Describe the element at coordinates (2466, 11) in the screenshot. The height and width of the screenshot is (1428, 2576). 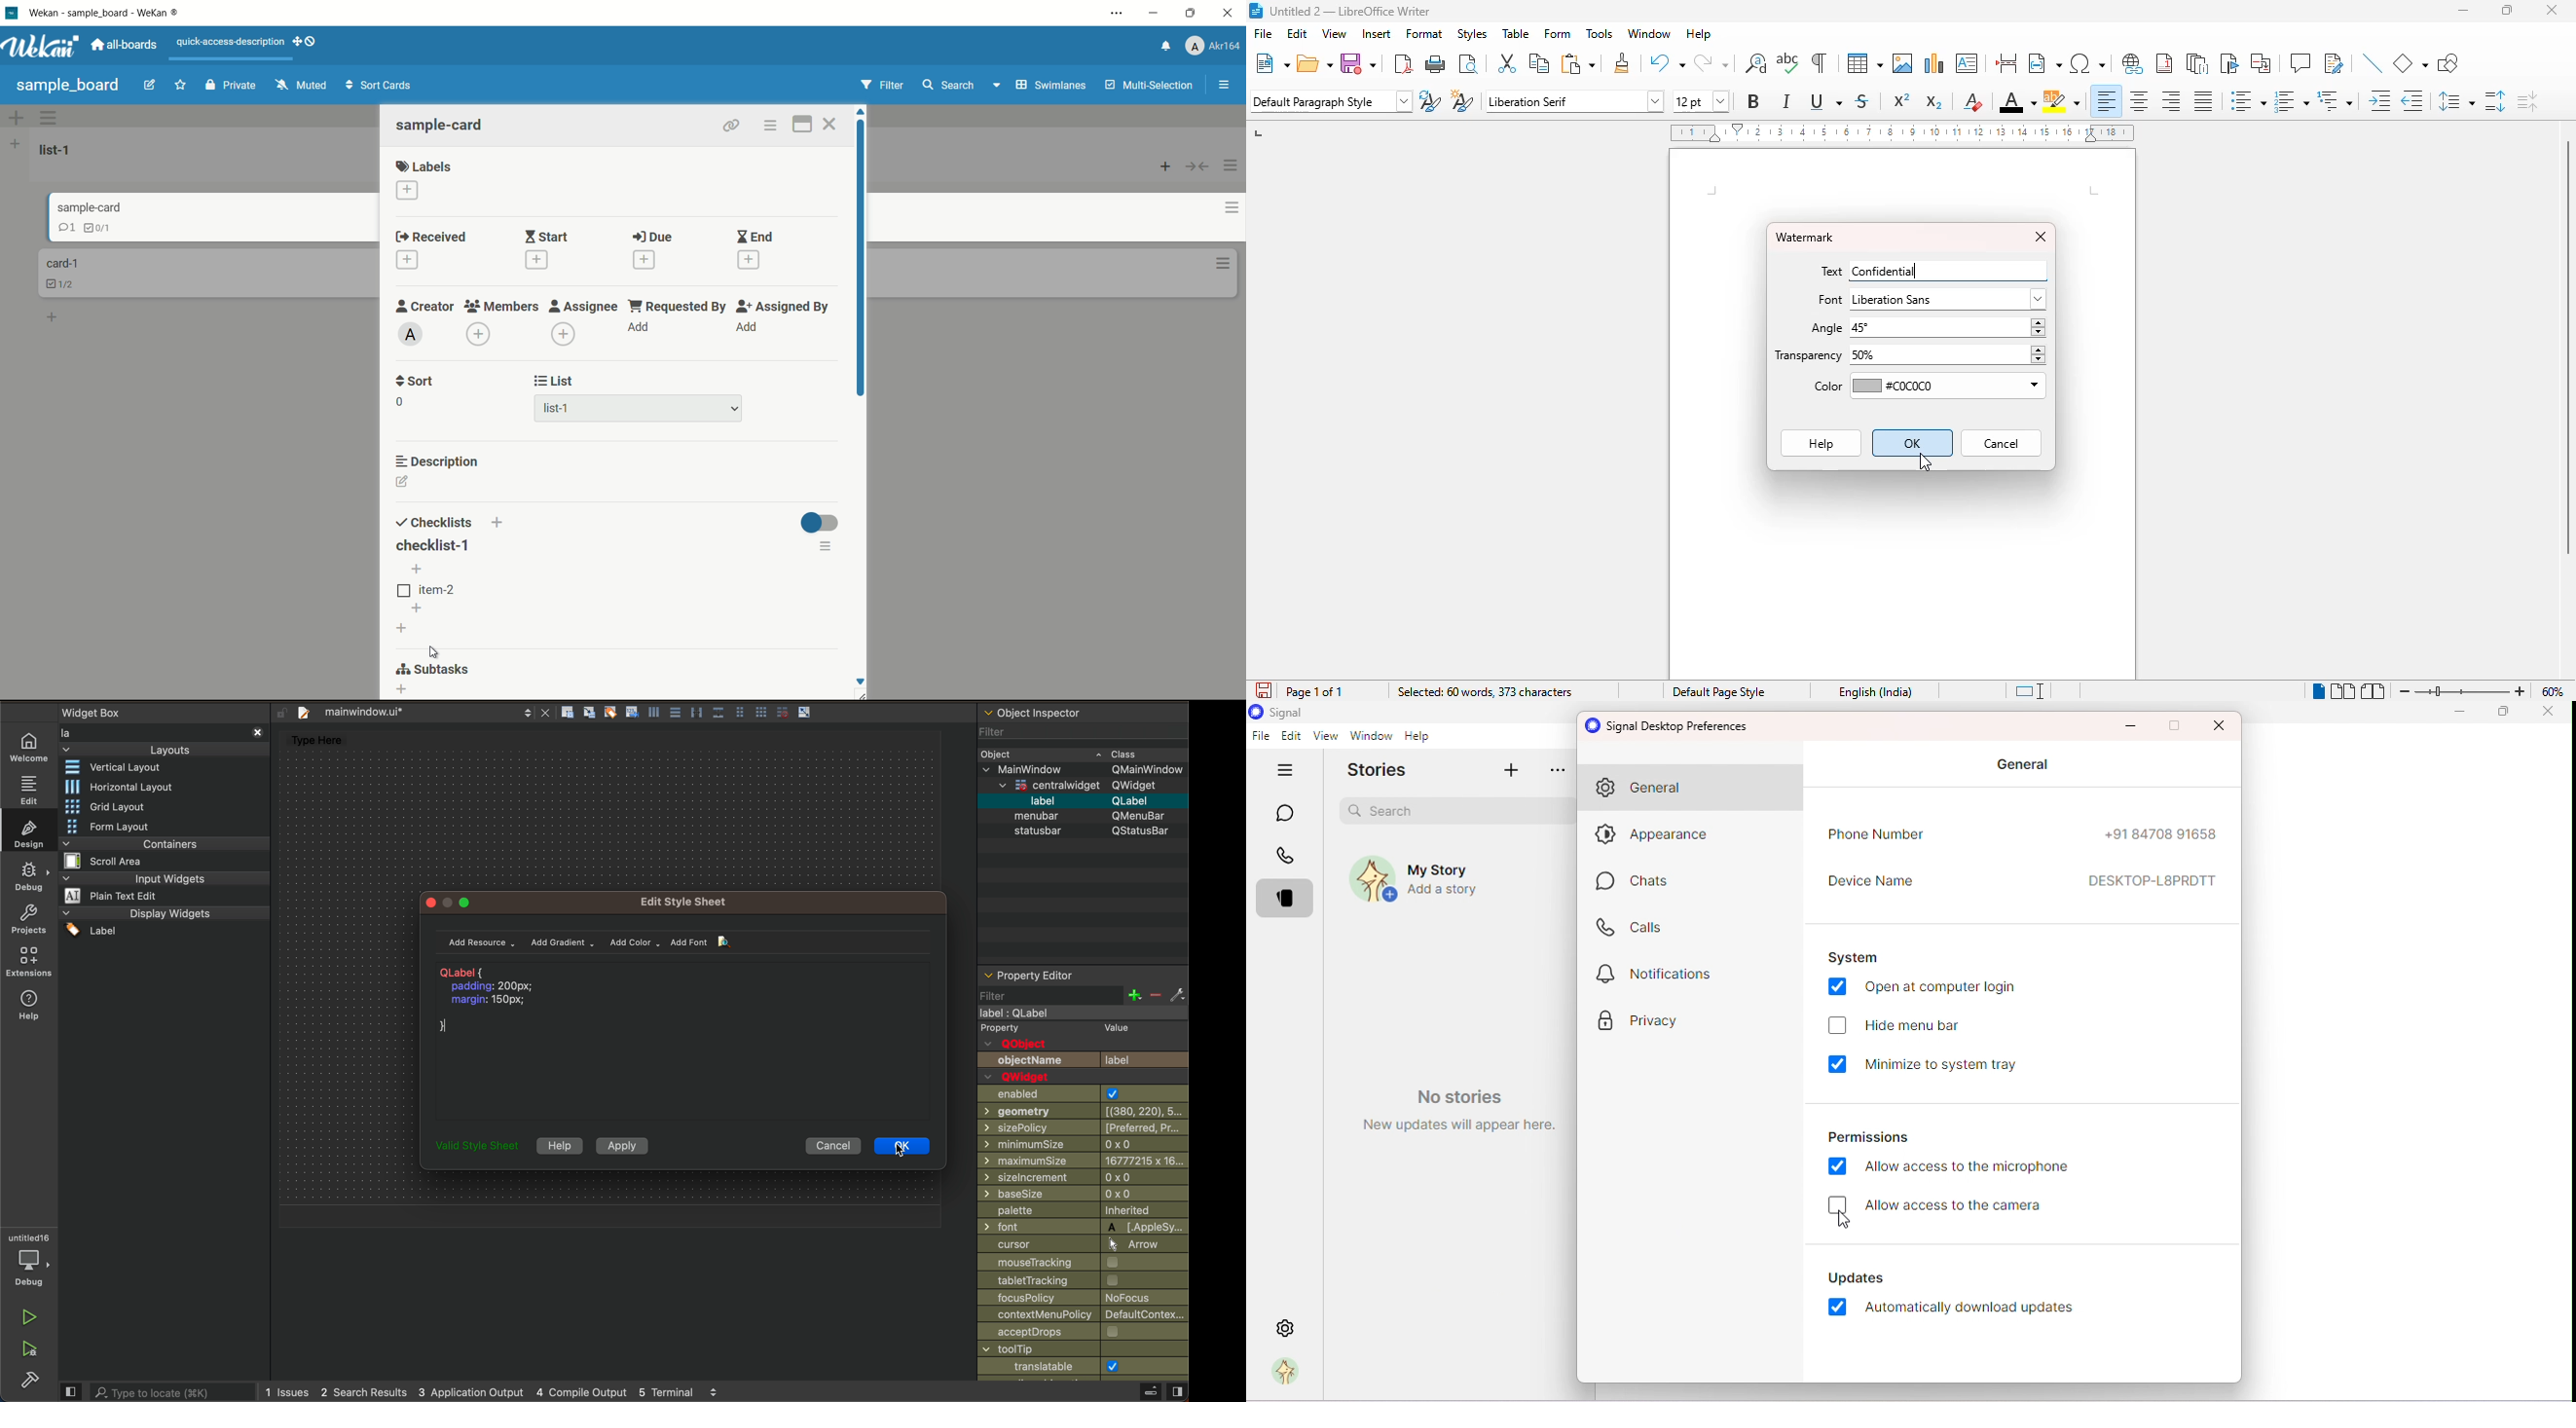
I see `minimize` at that location.